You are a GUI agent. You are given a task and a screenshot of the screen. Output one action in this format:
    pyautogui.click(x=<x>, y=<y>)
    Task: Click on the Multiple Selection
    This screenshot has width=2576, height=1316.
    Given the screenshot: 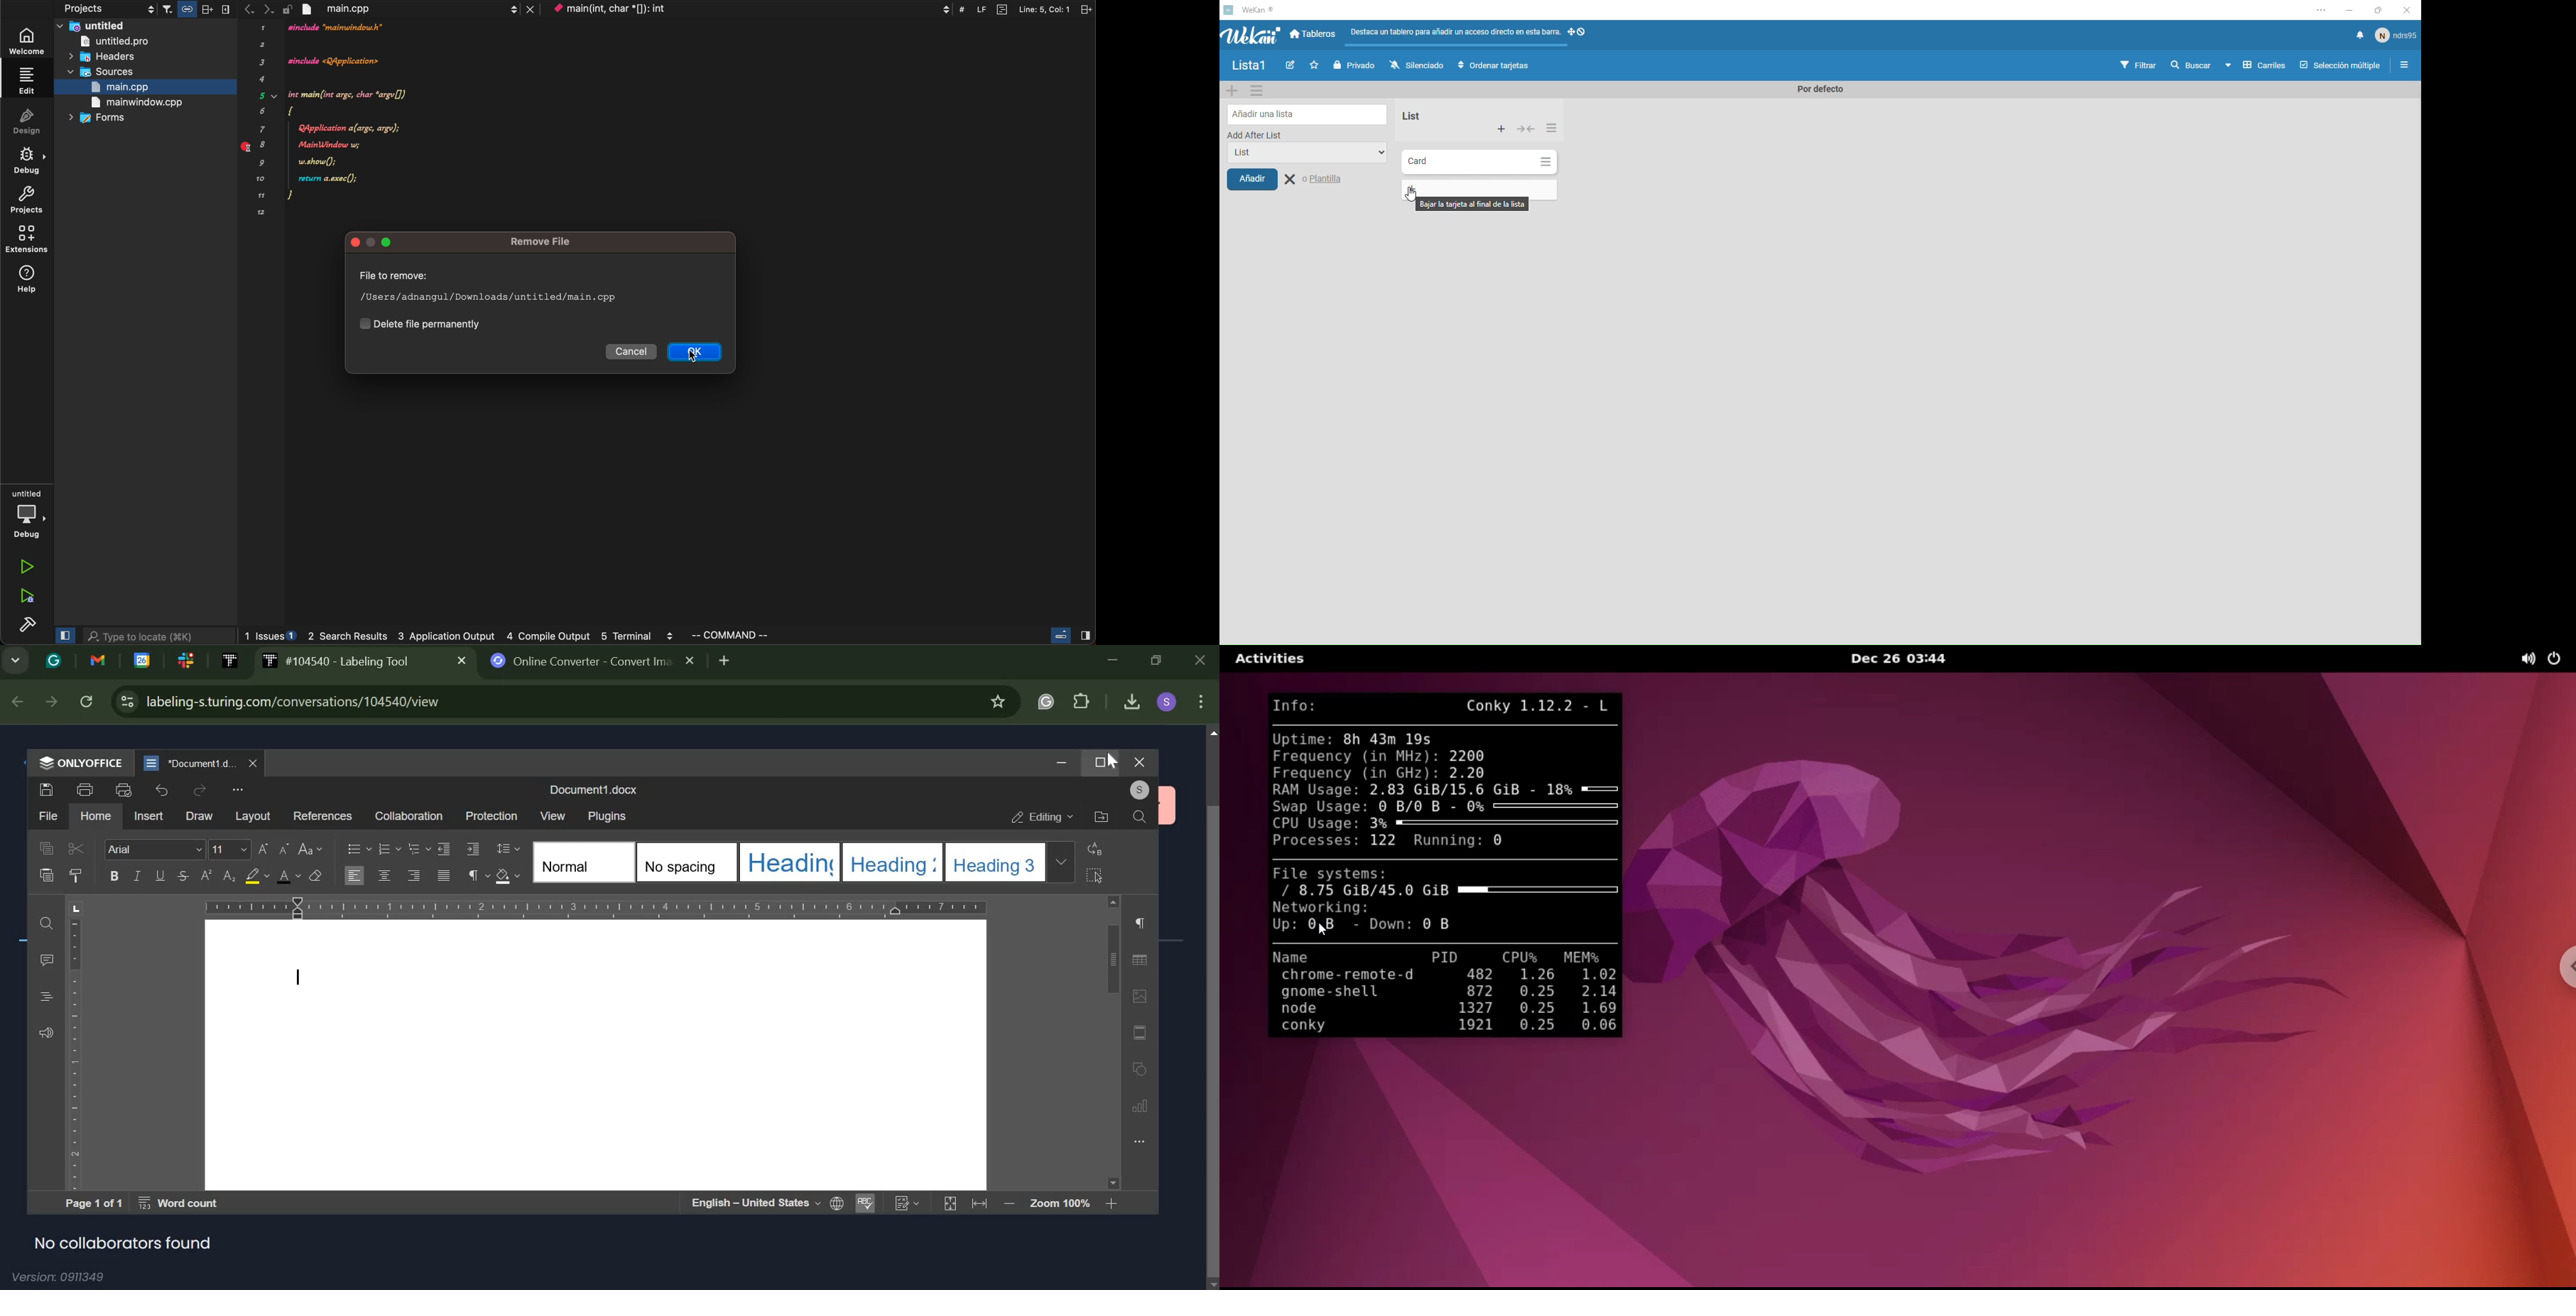 What is the action you would take?
    pyautogui.click(x=2342, y=66)
    